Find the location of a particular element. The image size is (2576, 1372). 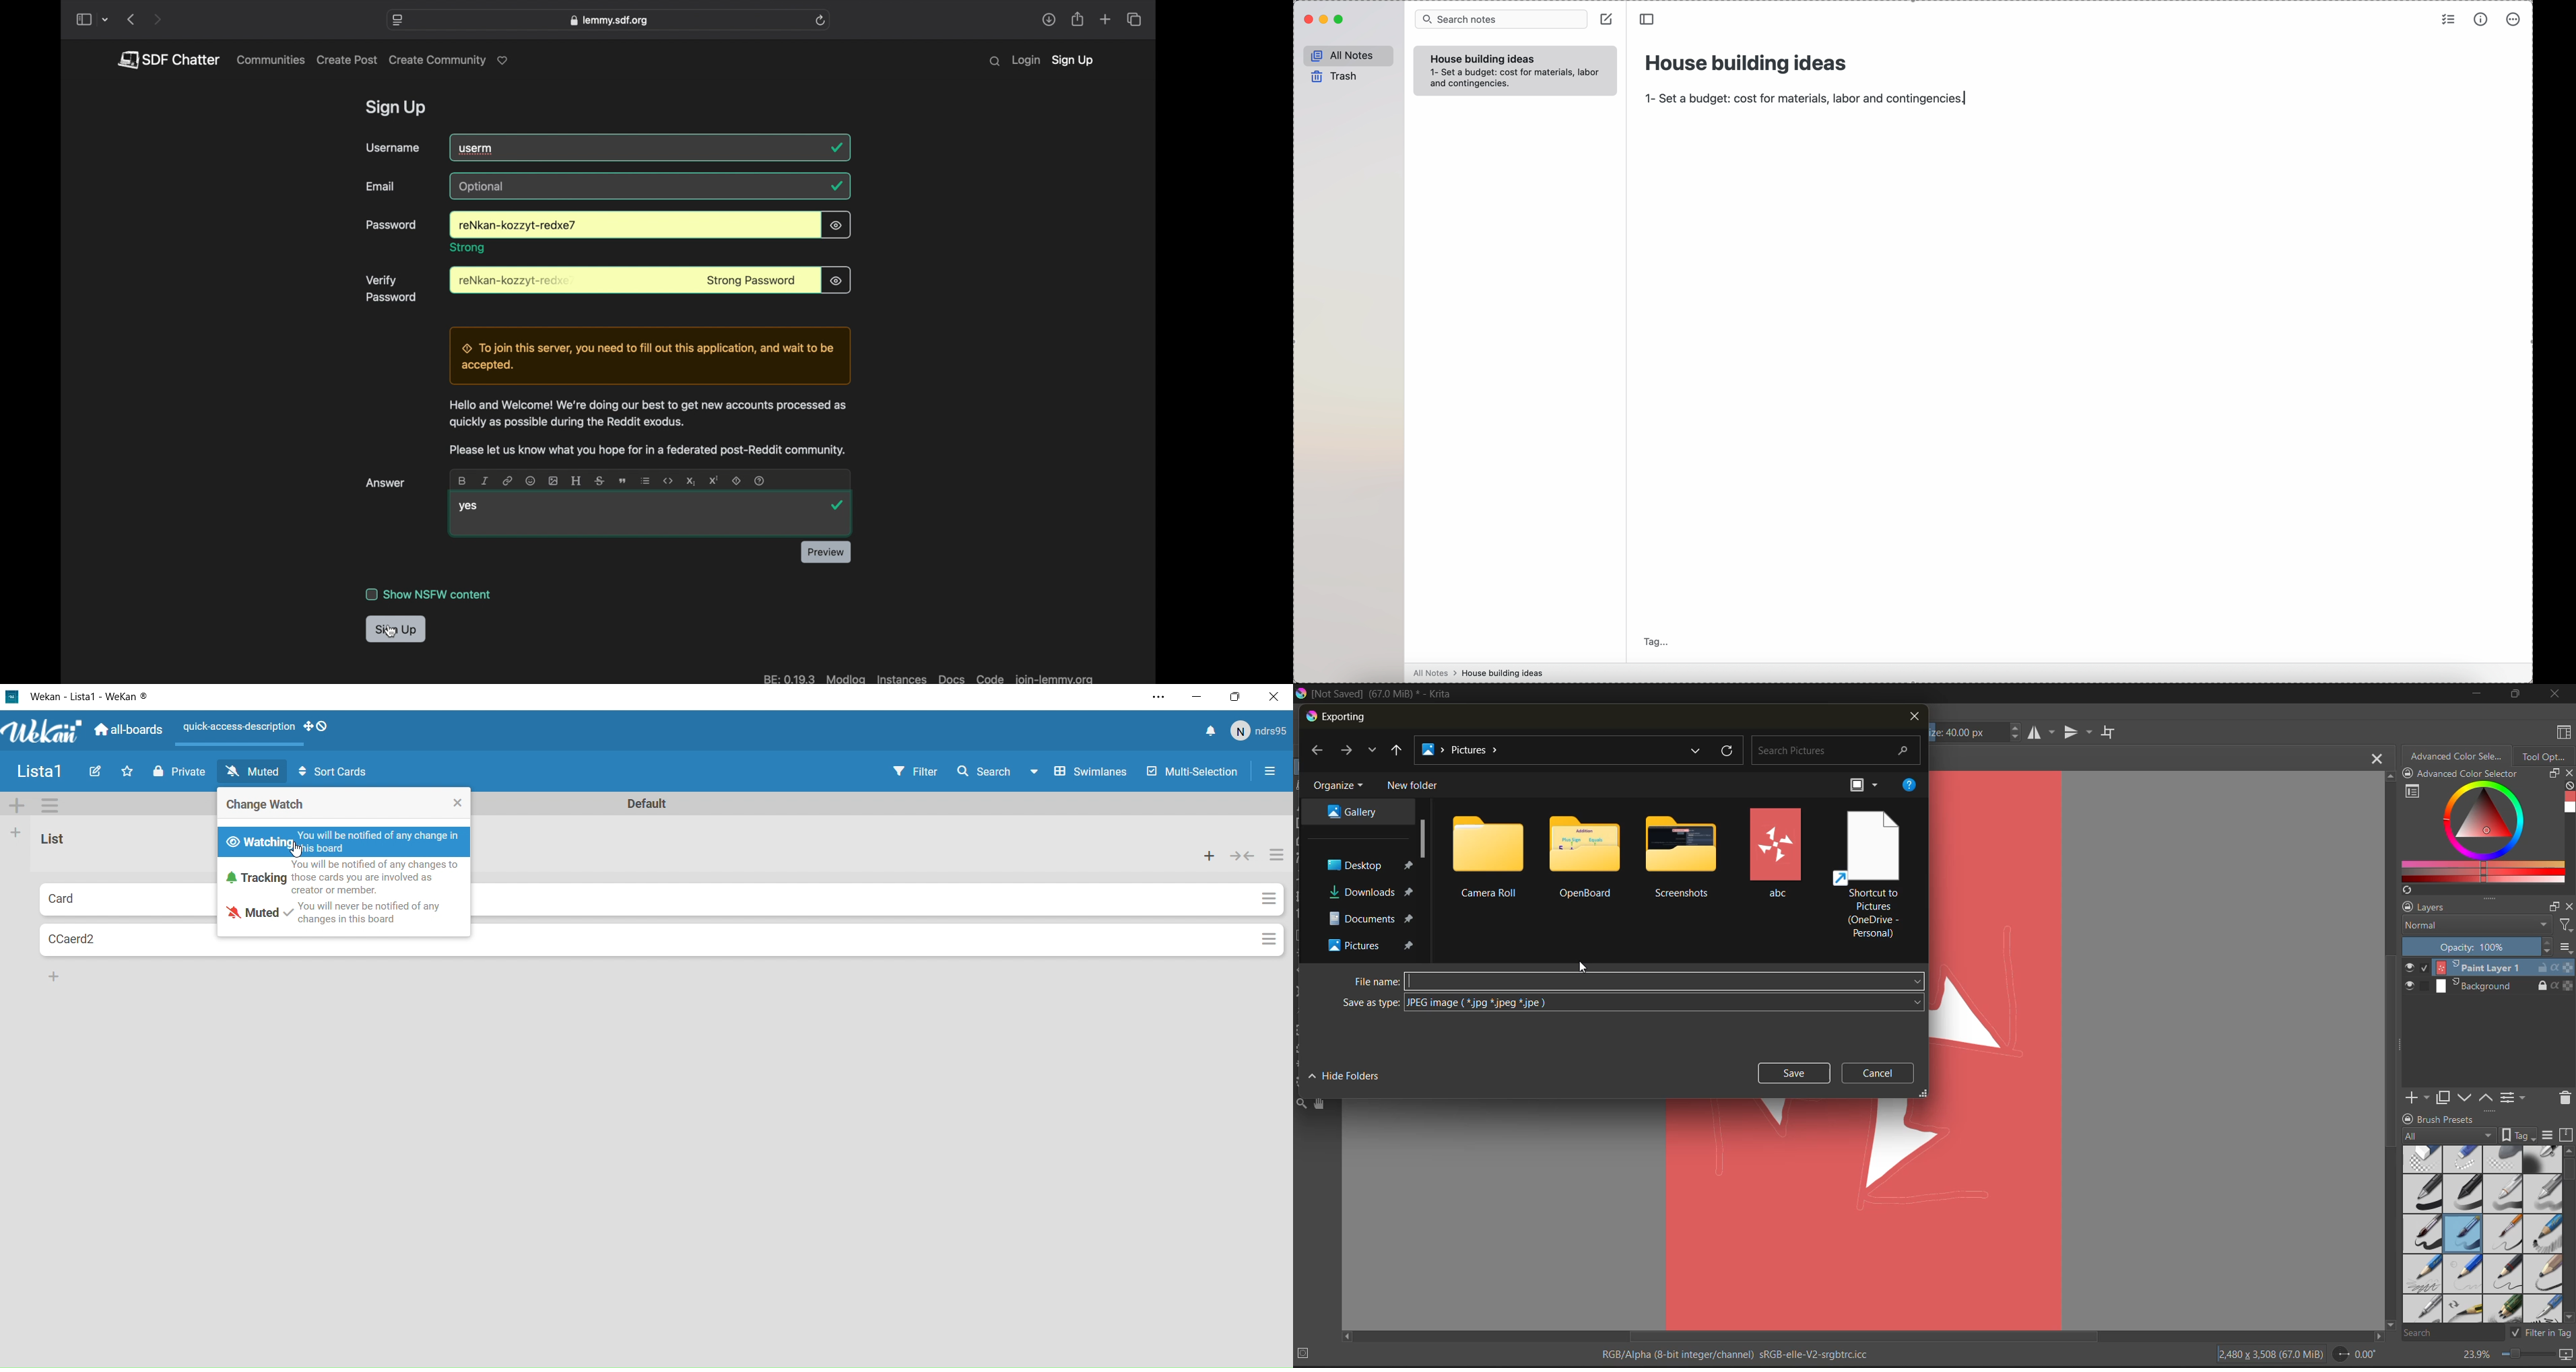

view or change the layer properties is located at coordinates (2514, 1096).